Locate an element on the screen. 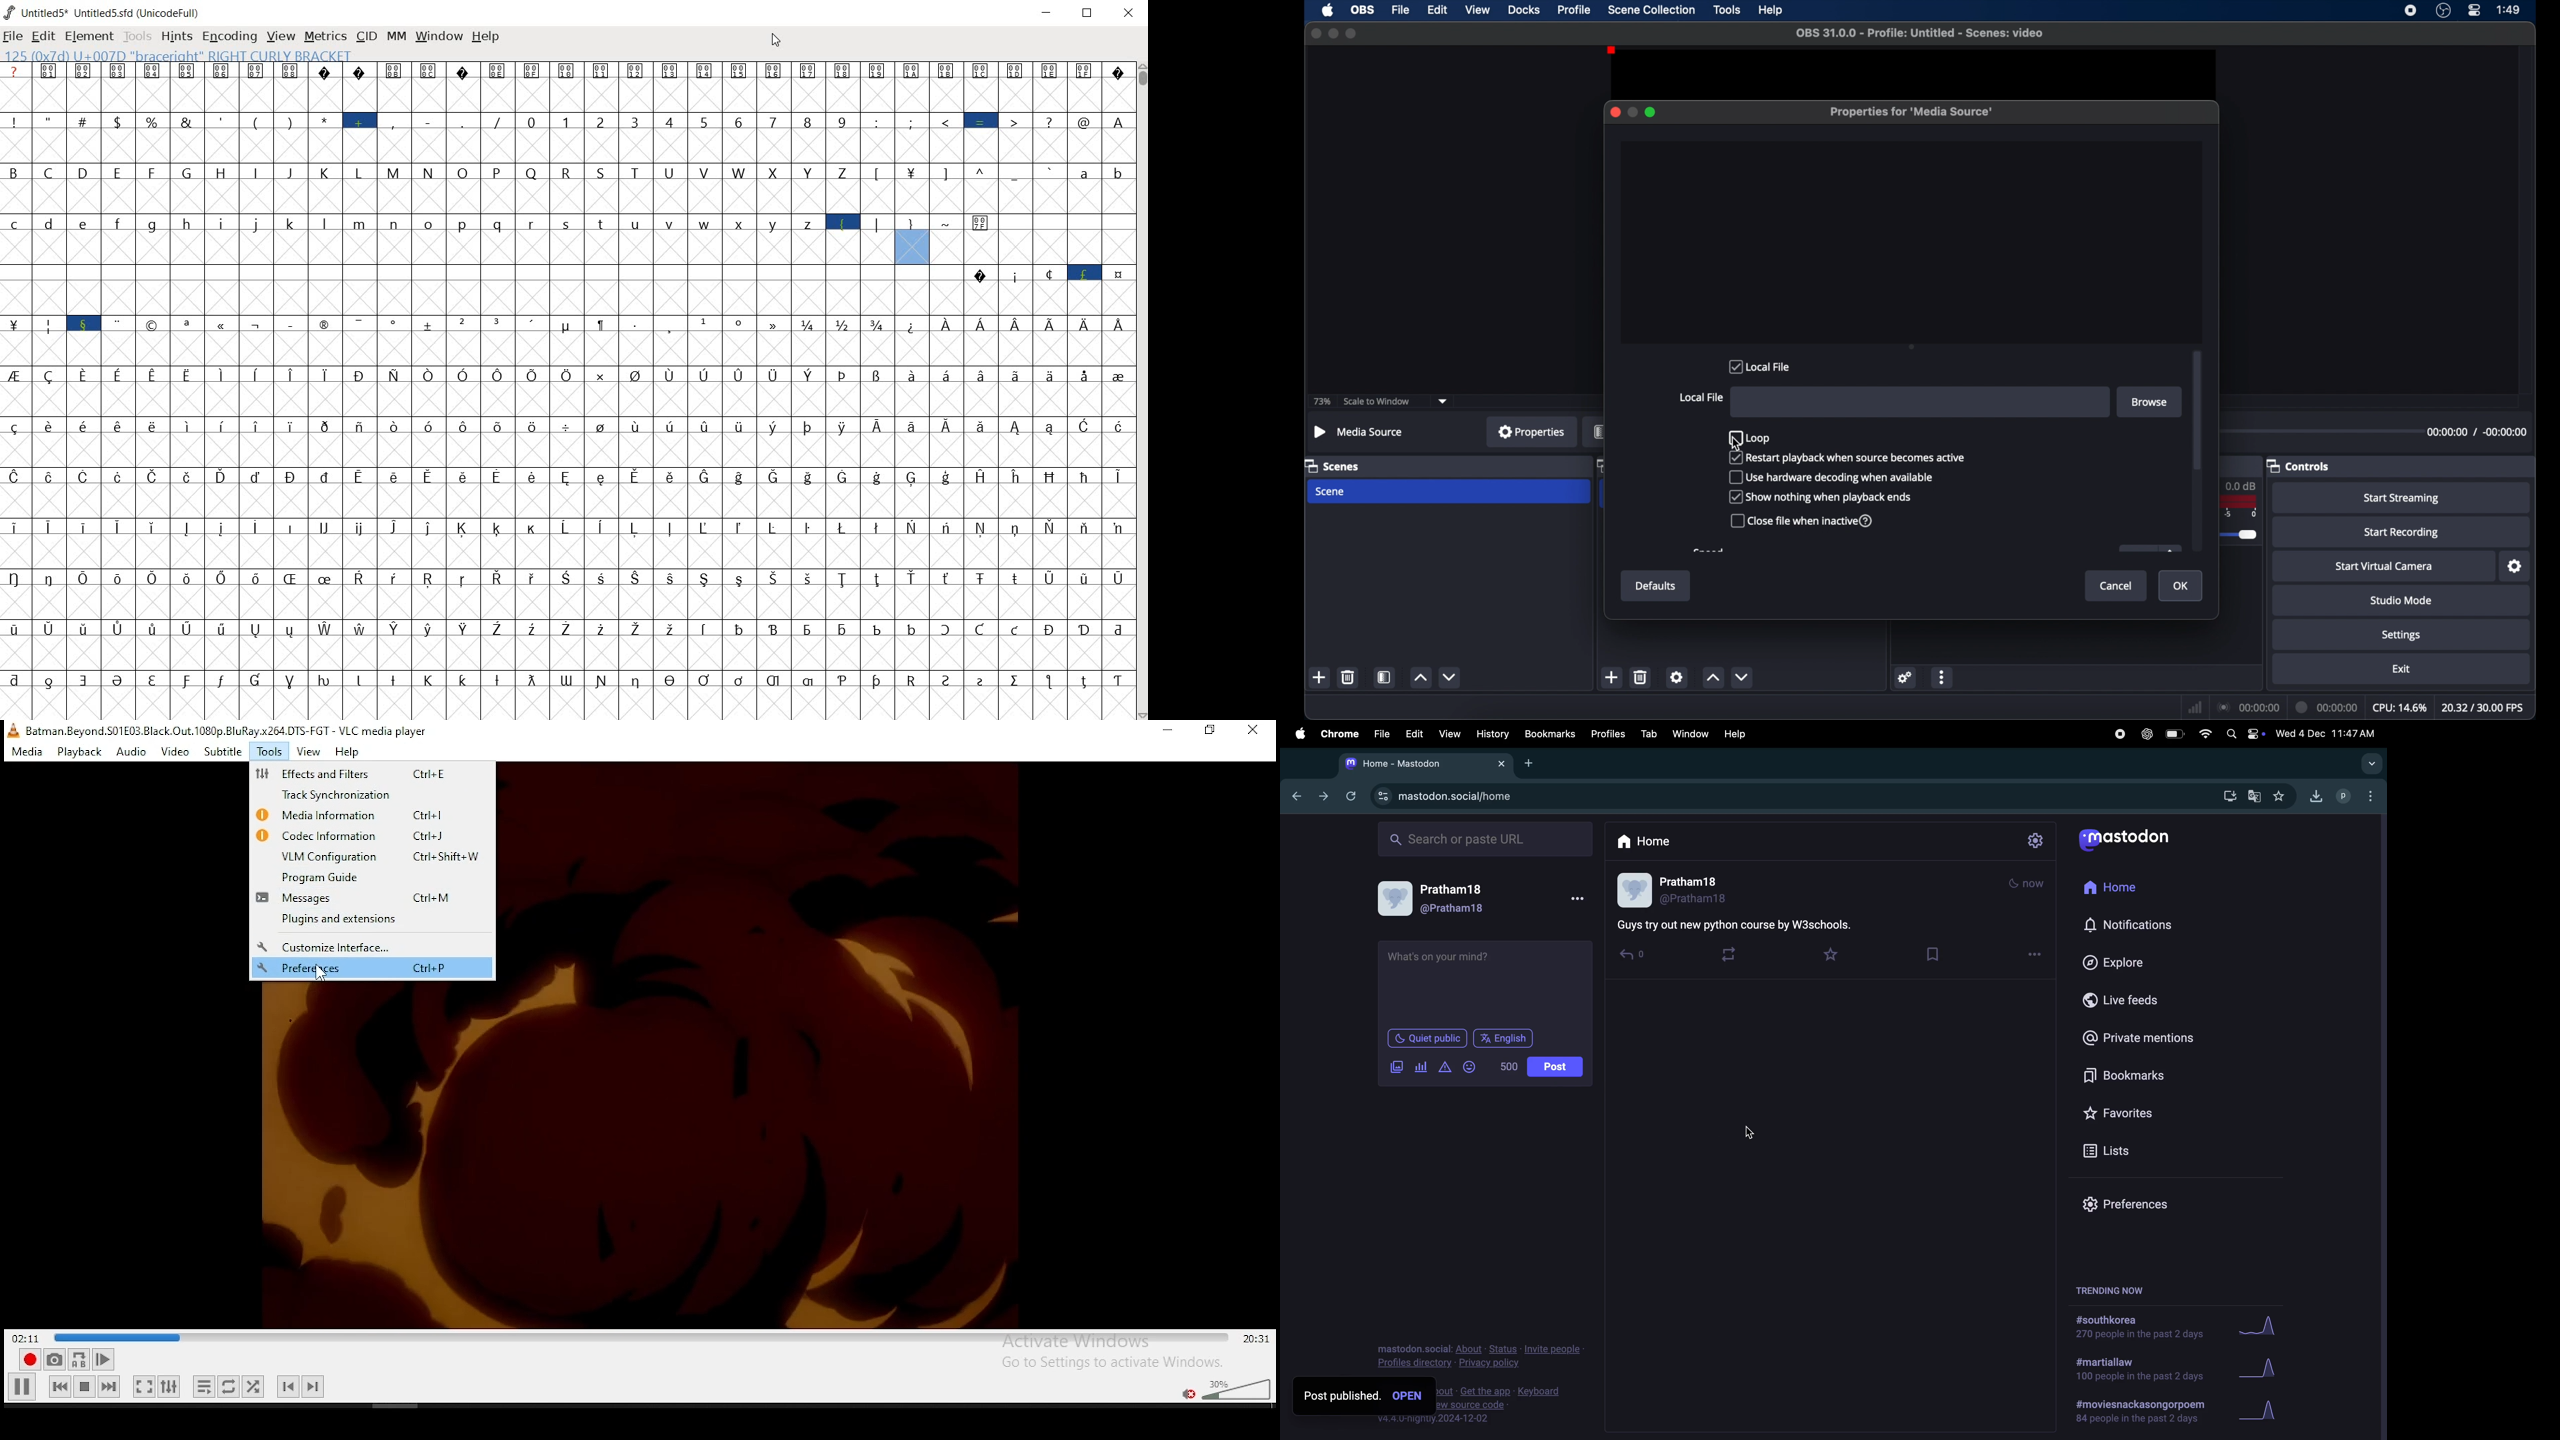 The height and width of the screenshot is (1456, 2576). English is located at coordinates (1505, 1038).